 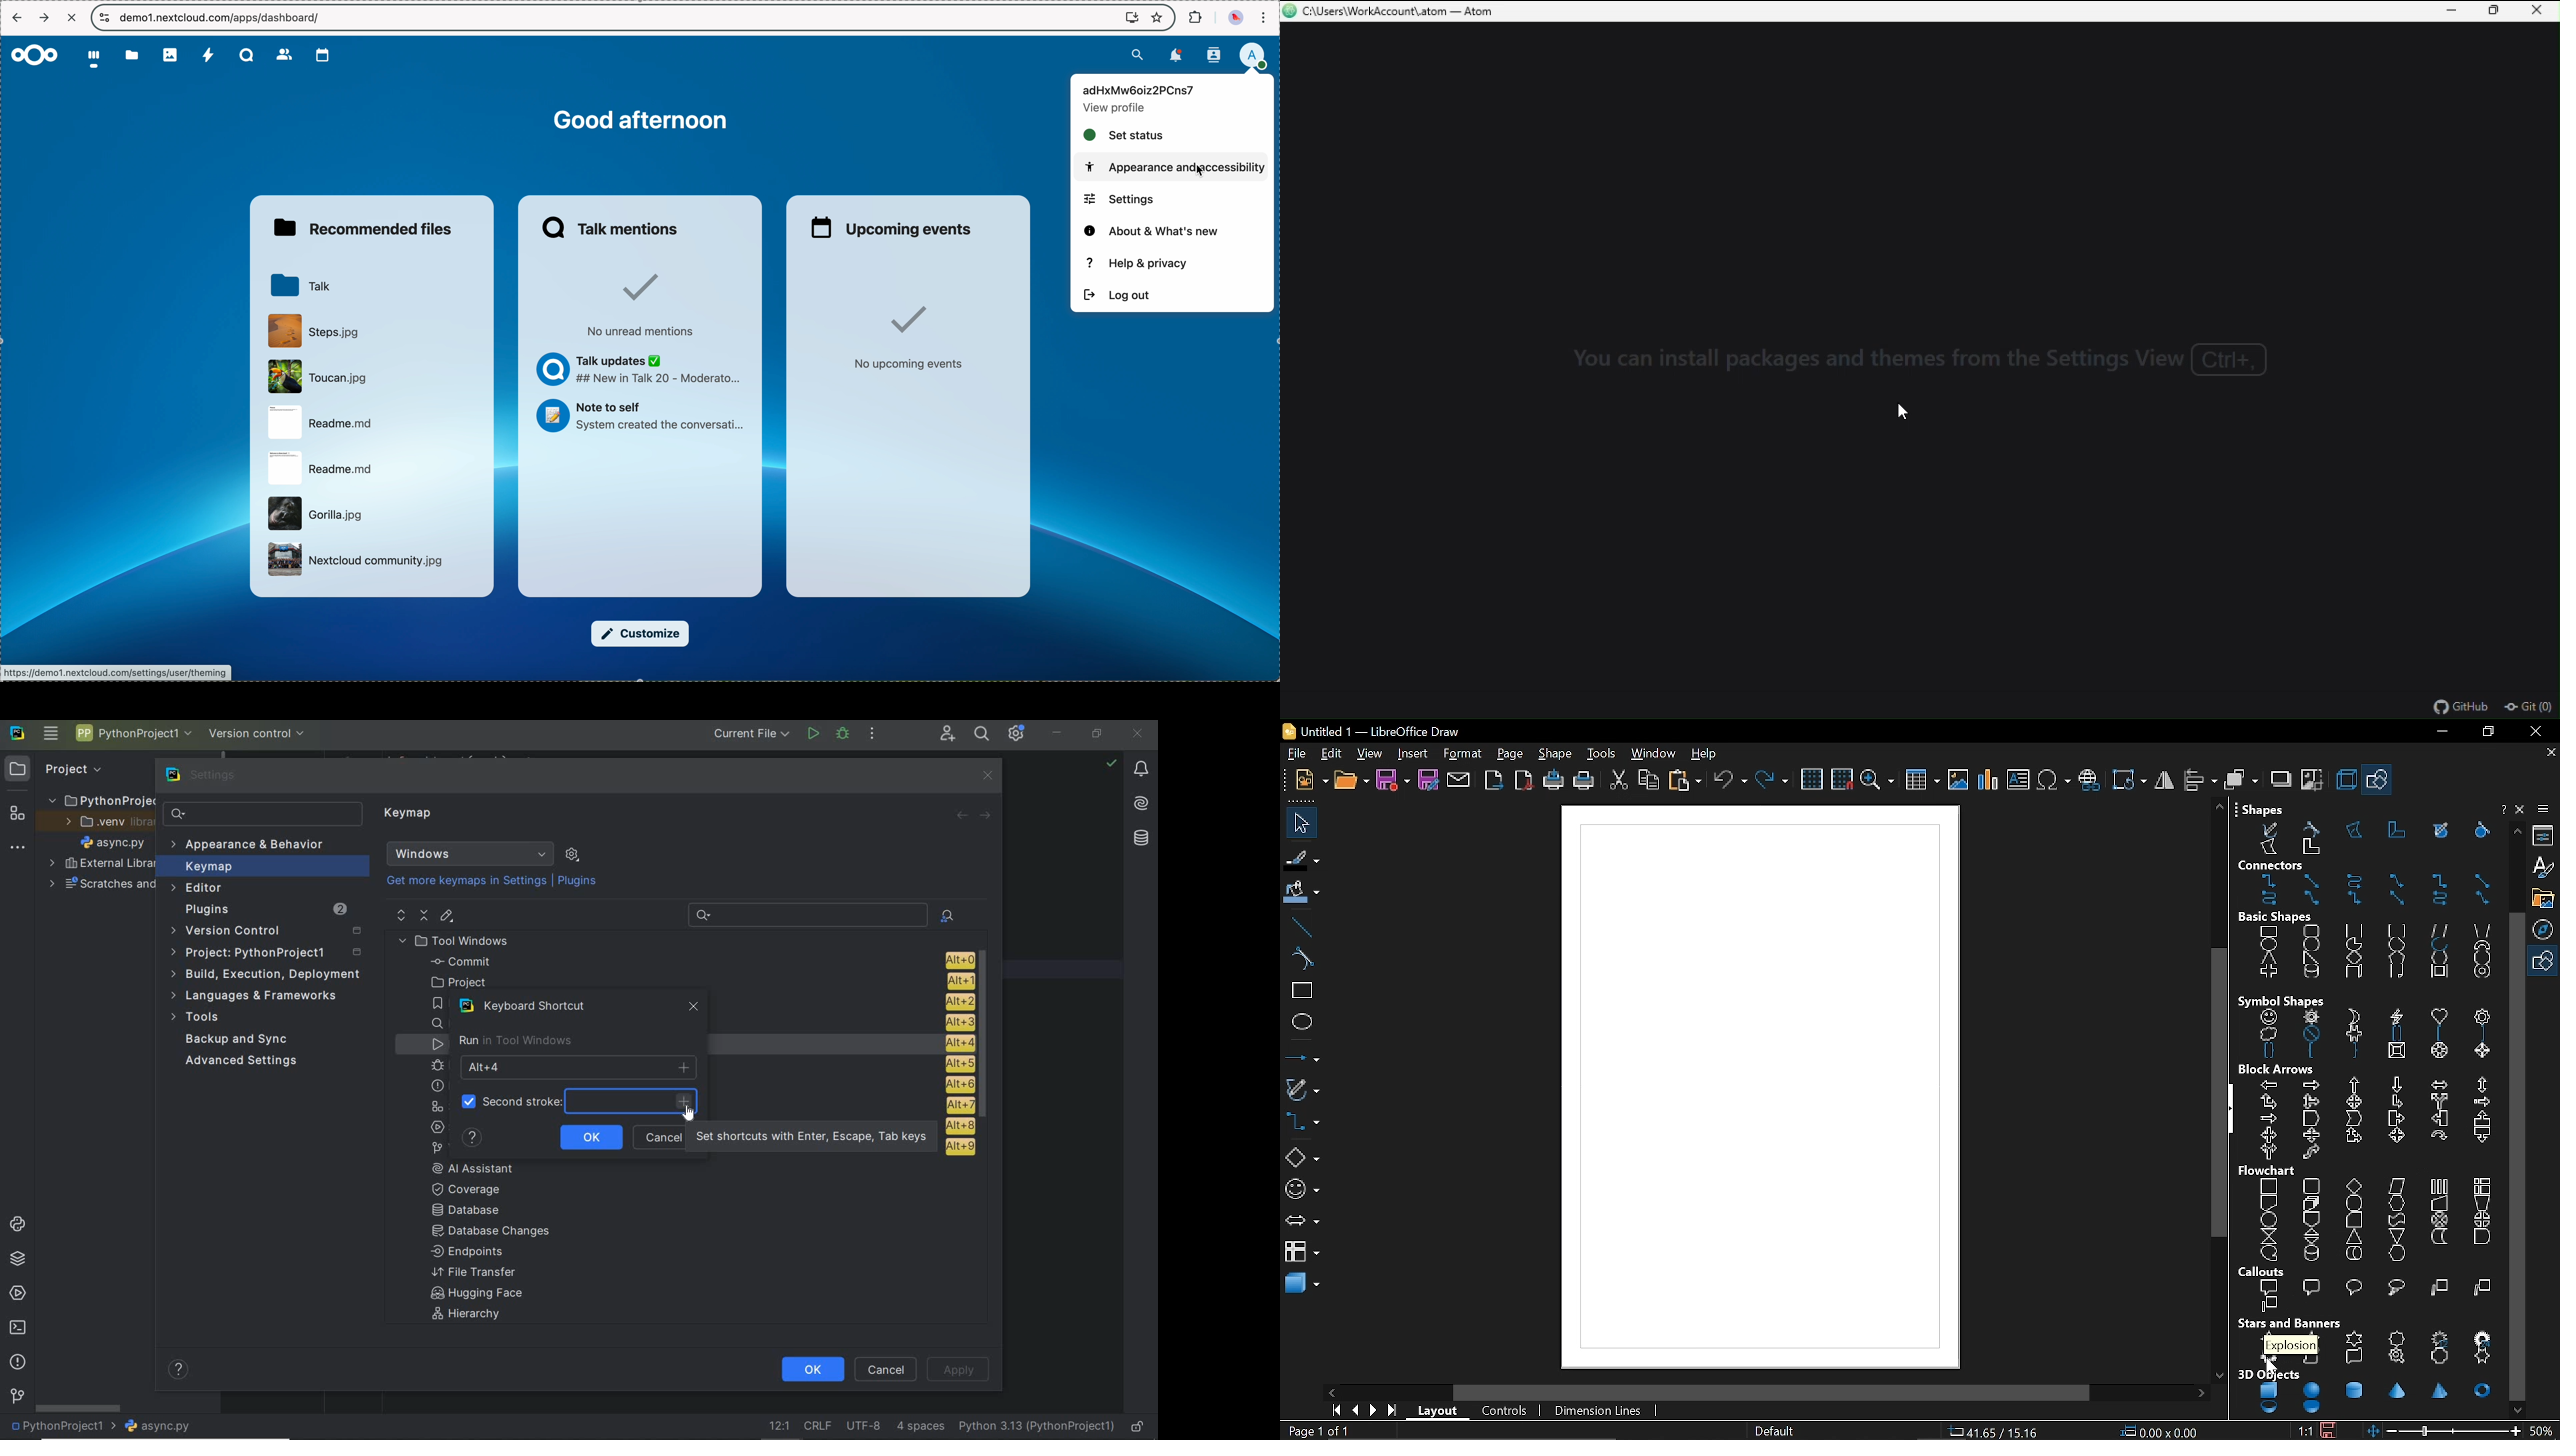 I want to click on undo, so click(x=1730, y=781).